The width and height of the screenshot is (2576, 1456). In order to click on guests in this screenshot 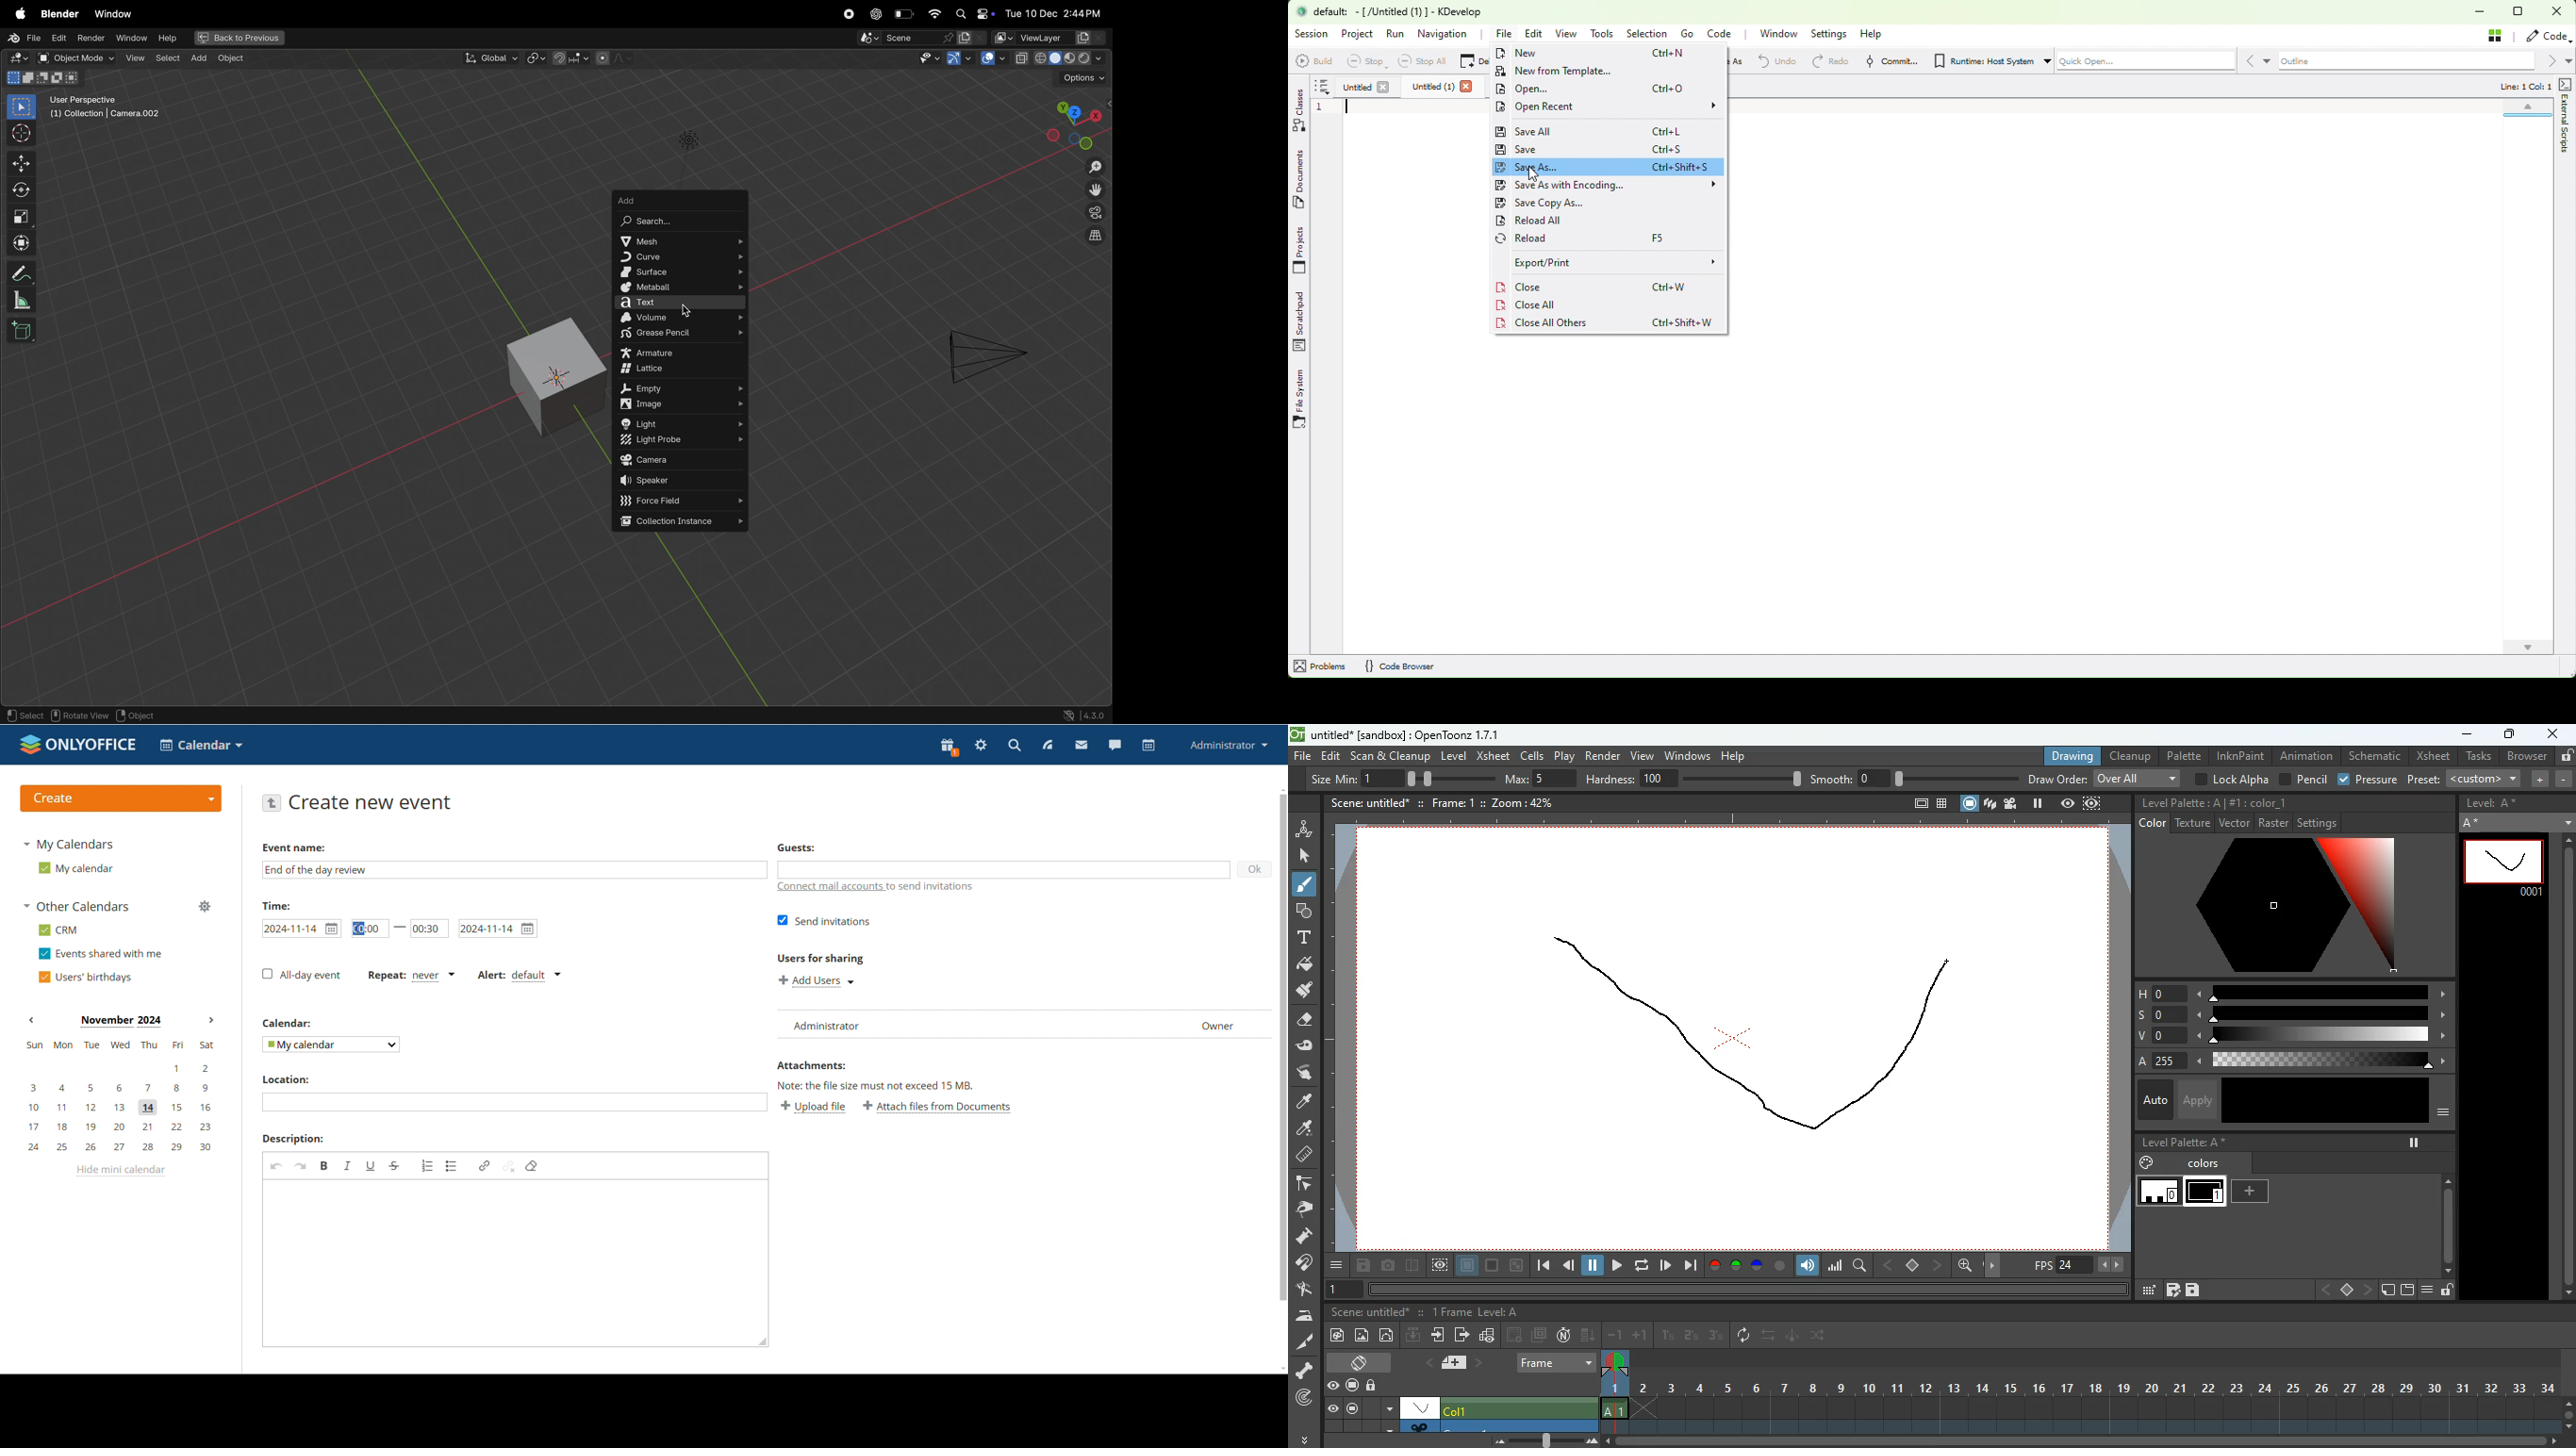, I will do `click(796, 847)`.